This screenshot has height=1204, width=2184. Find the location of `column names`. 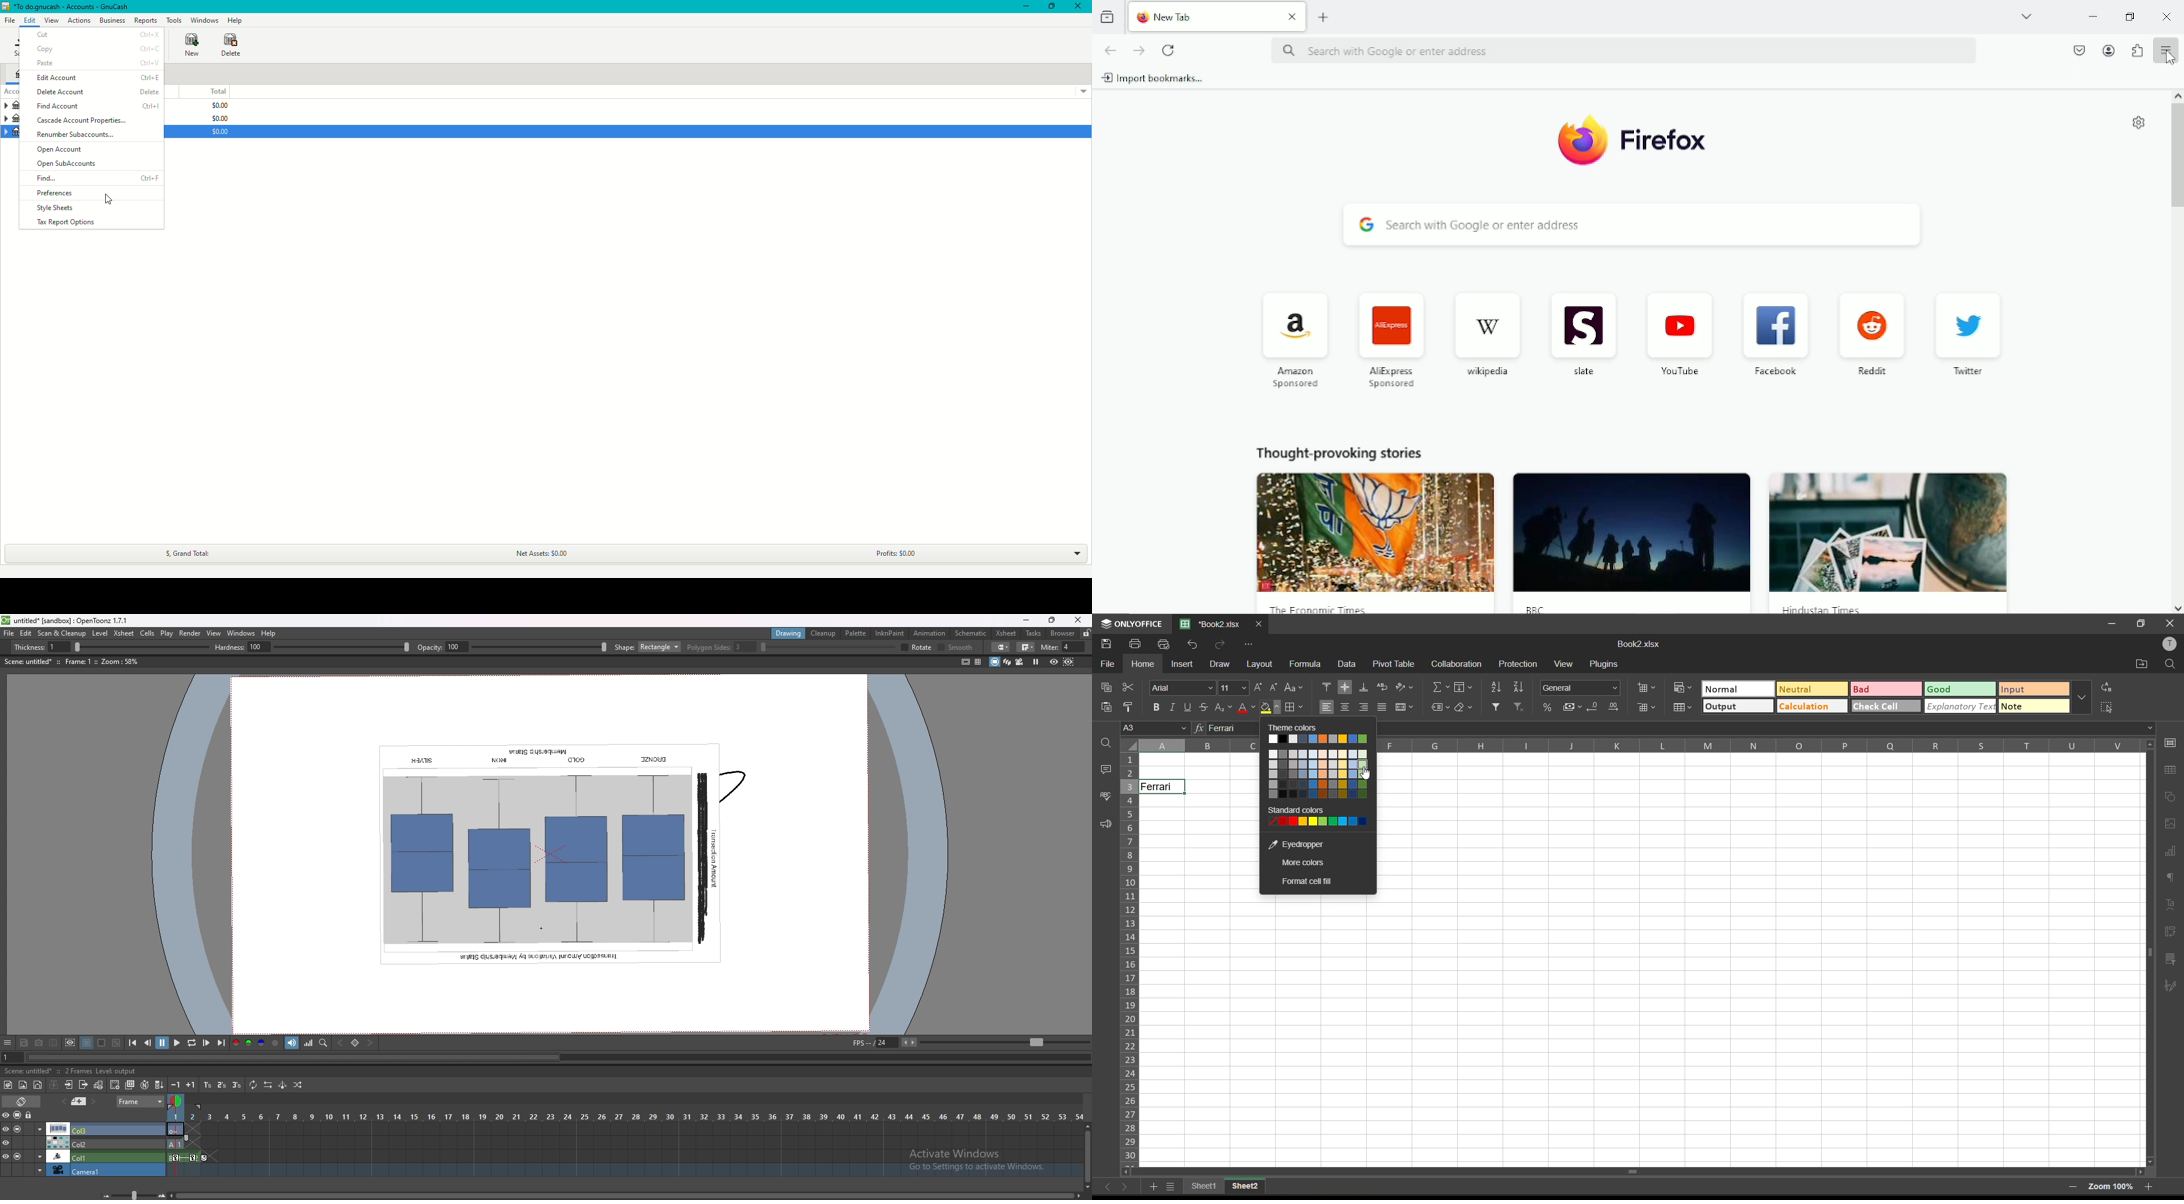

column names is located at coordinates (1637, 746).